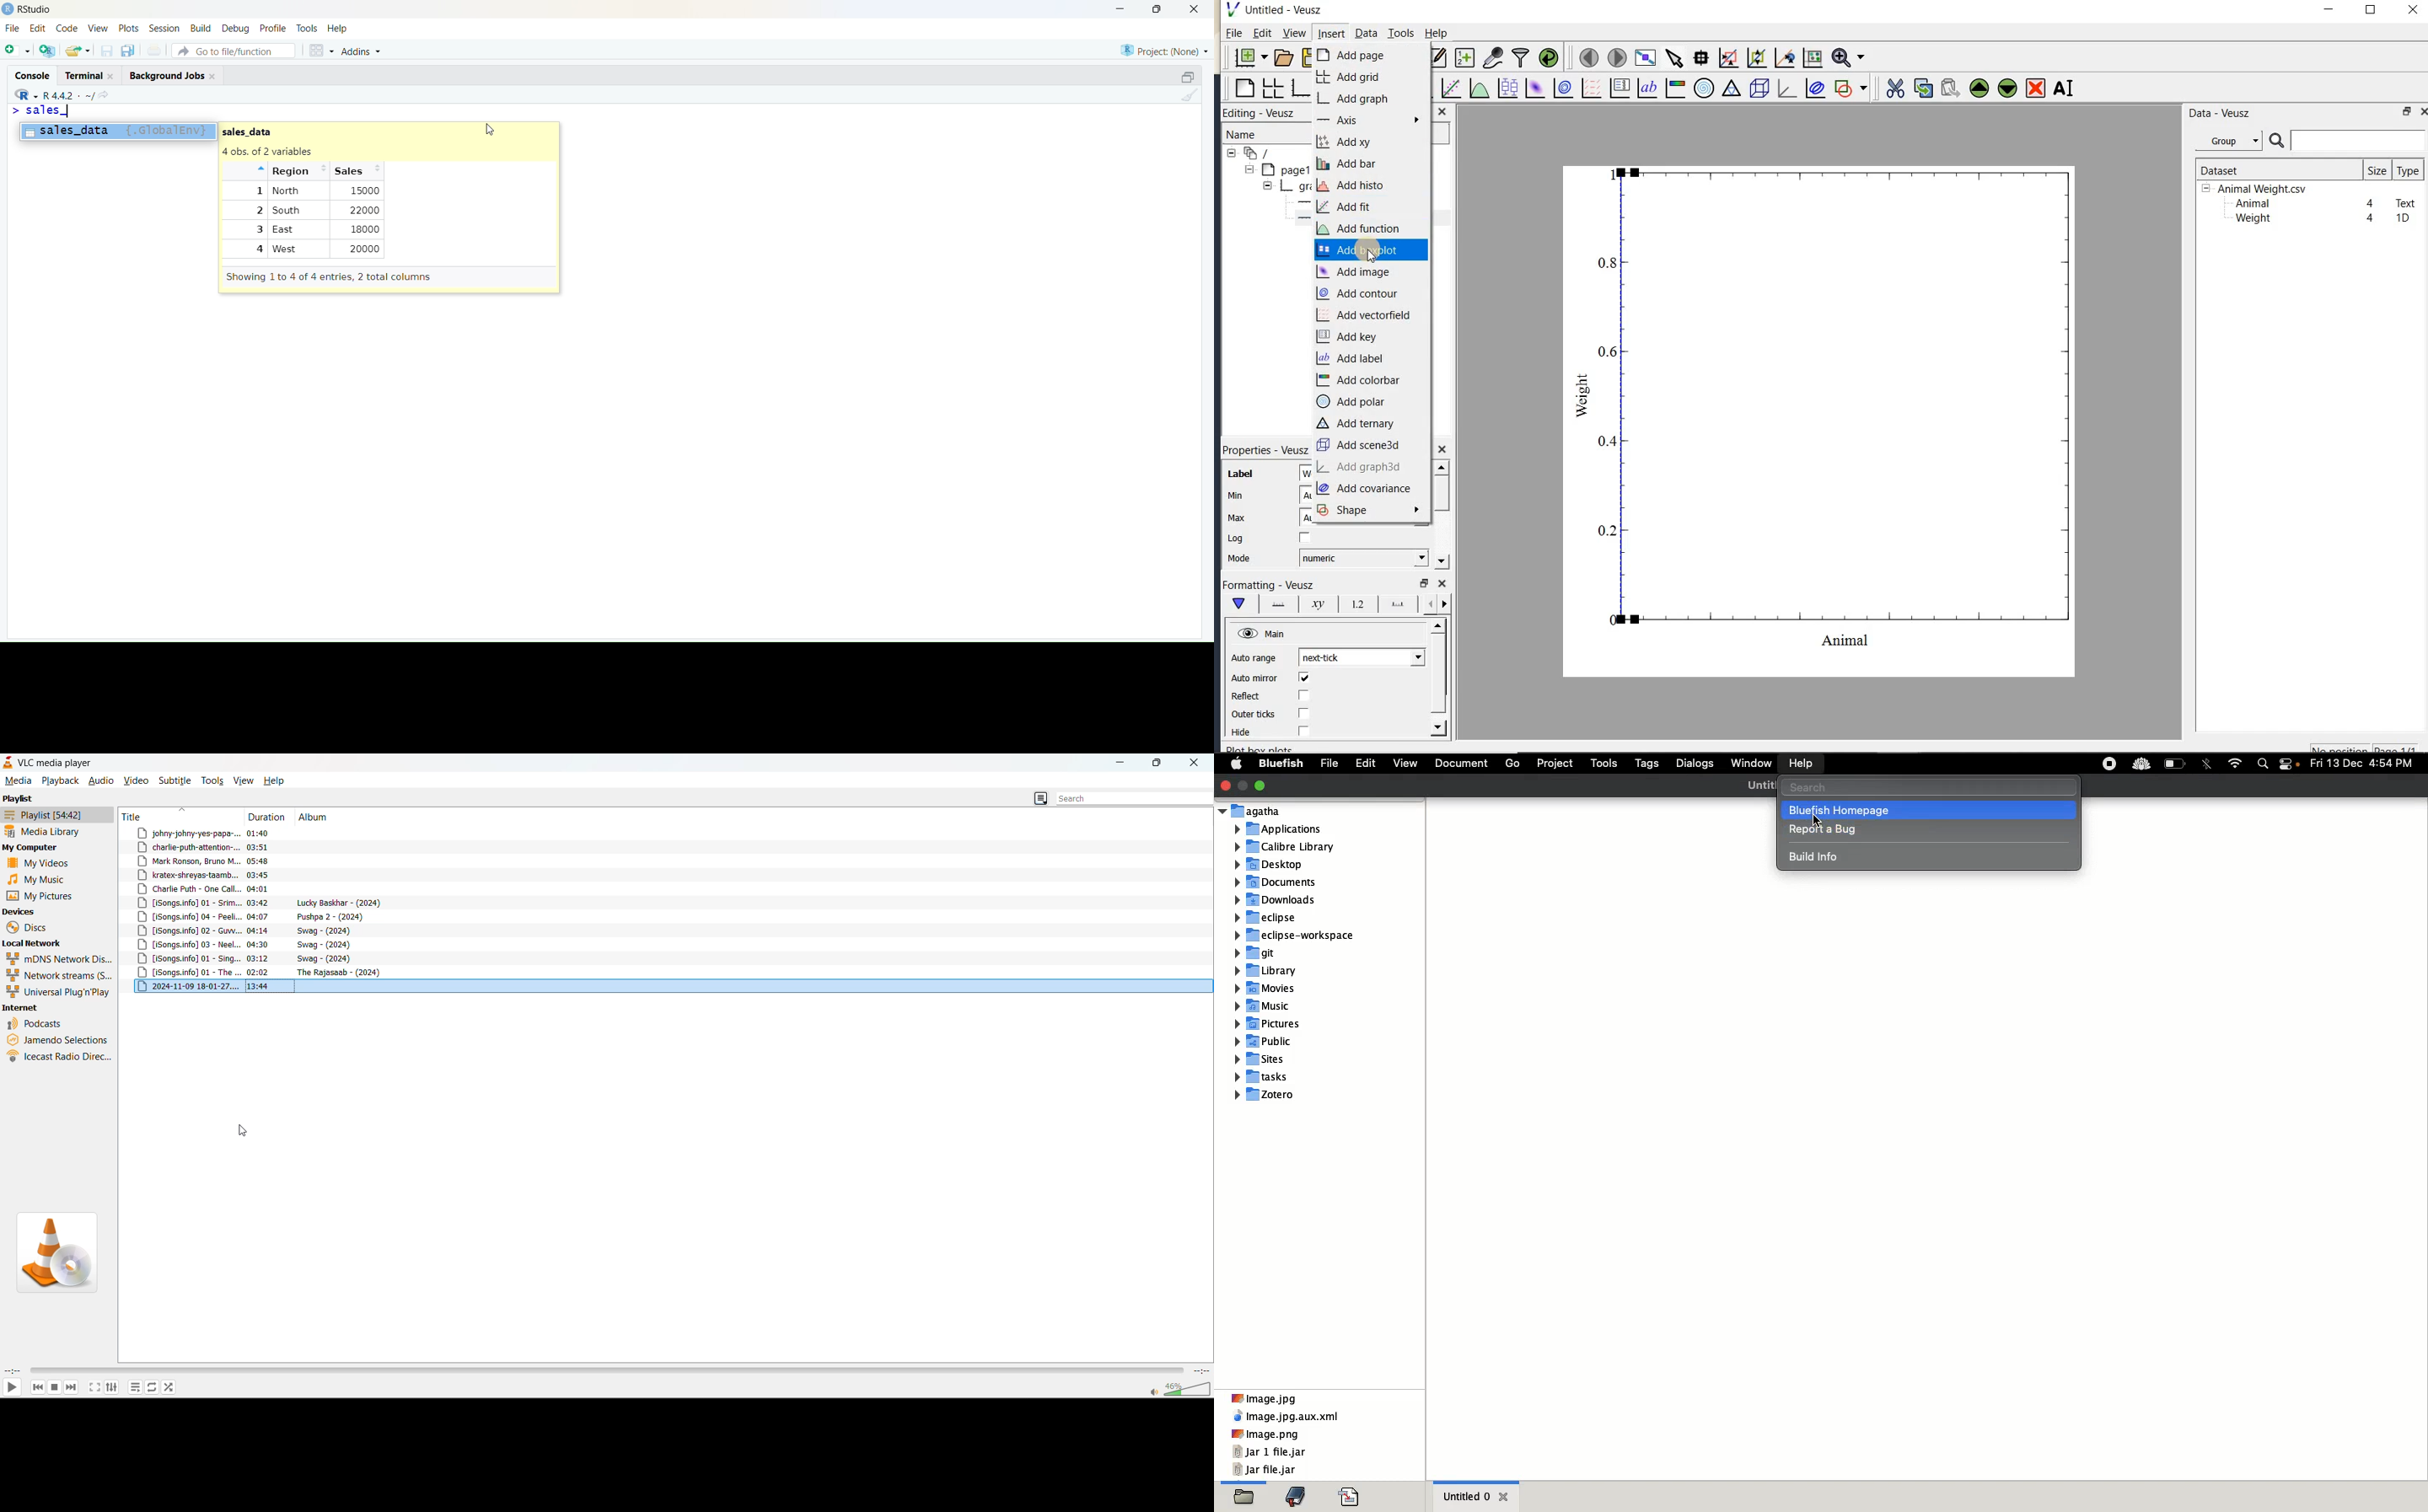 Image resolution: width=2436 pixels, height=1512 pixels. Describe the element at coordinates (257, 130) in the screenshot. I see `sales_data` at that location.